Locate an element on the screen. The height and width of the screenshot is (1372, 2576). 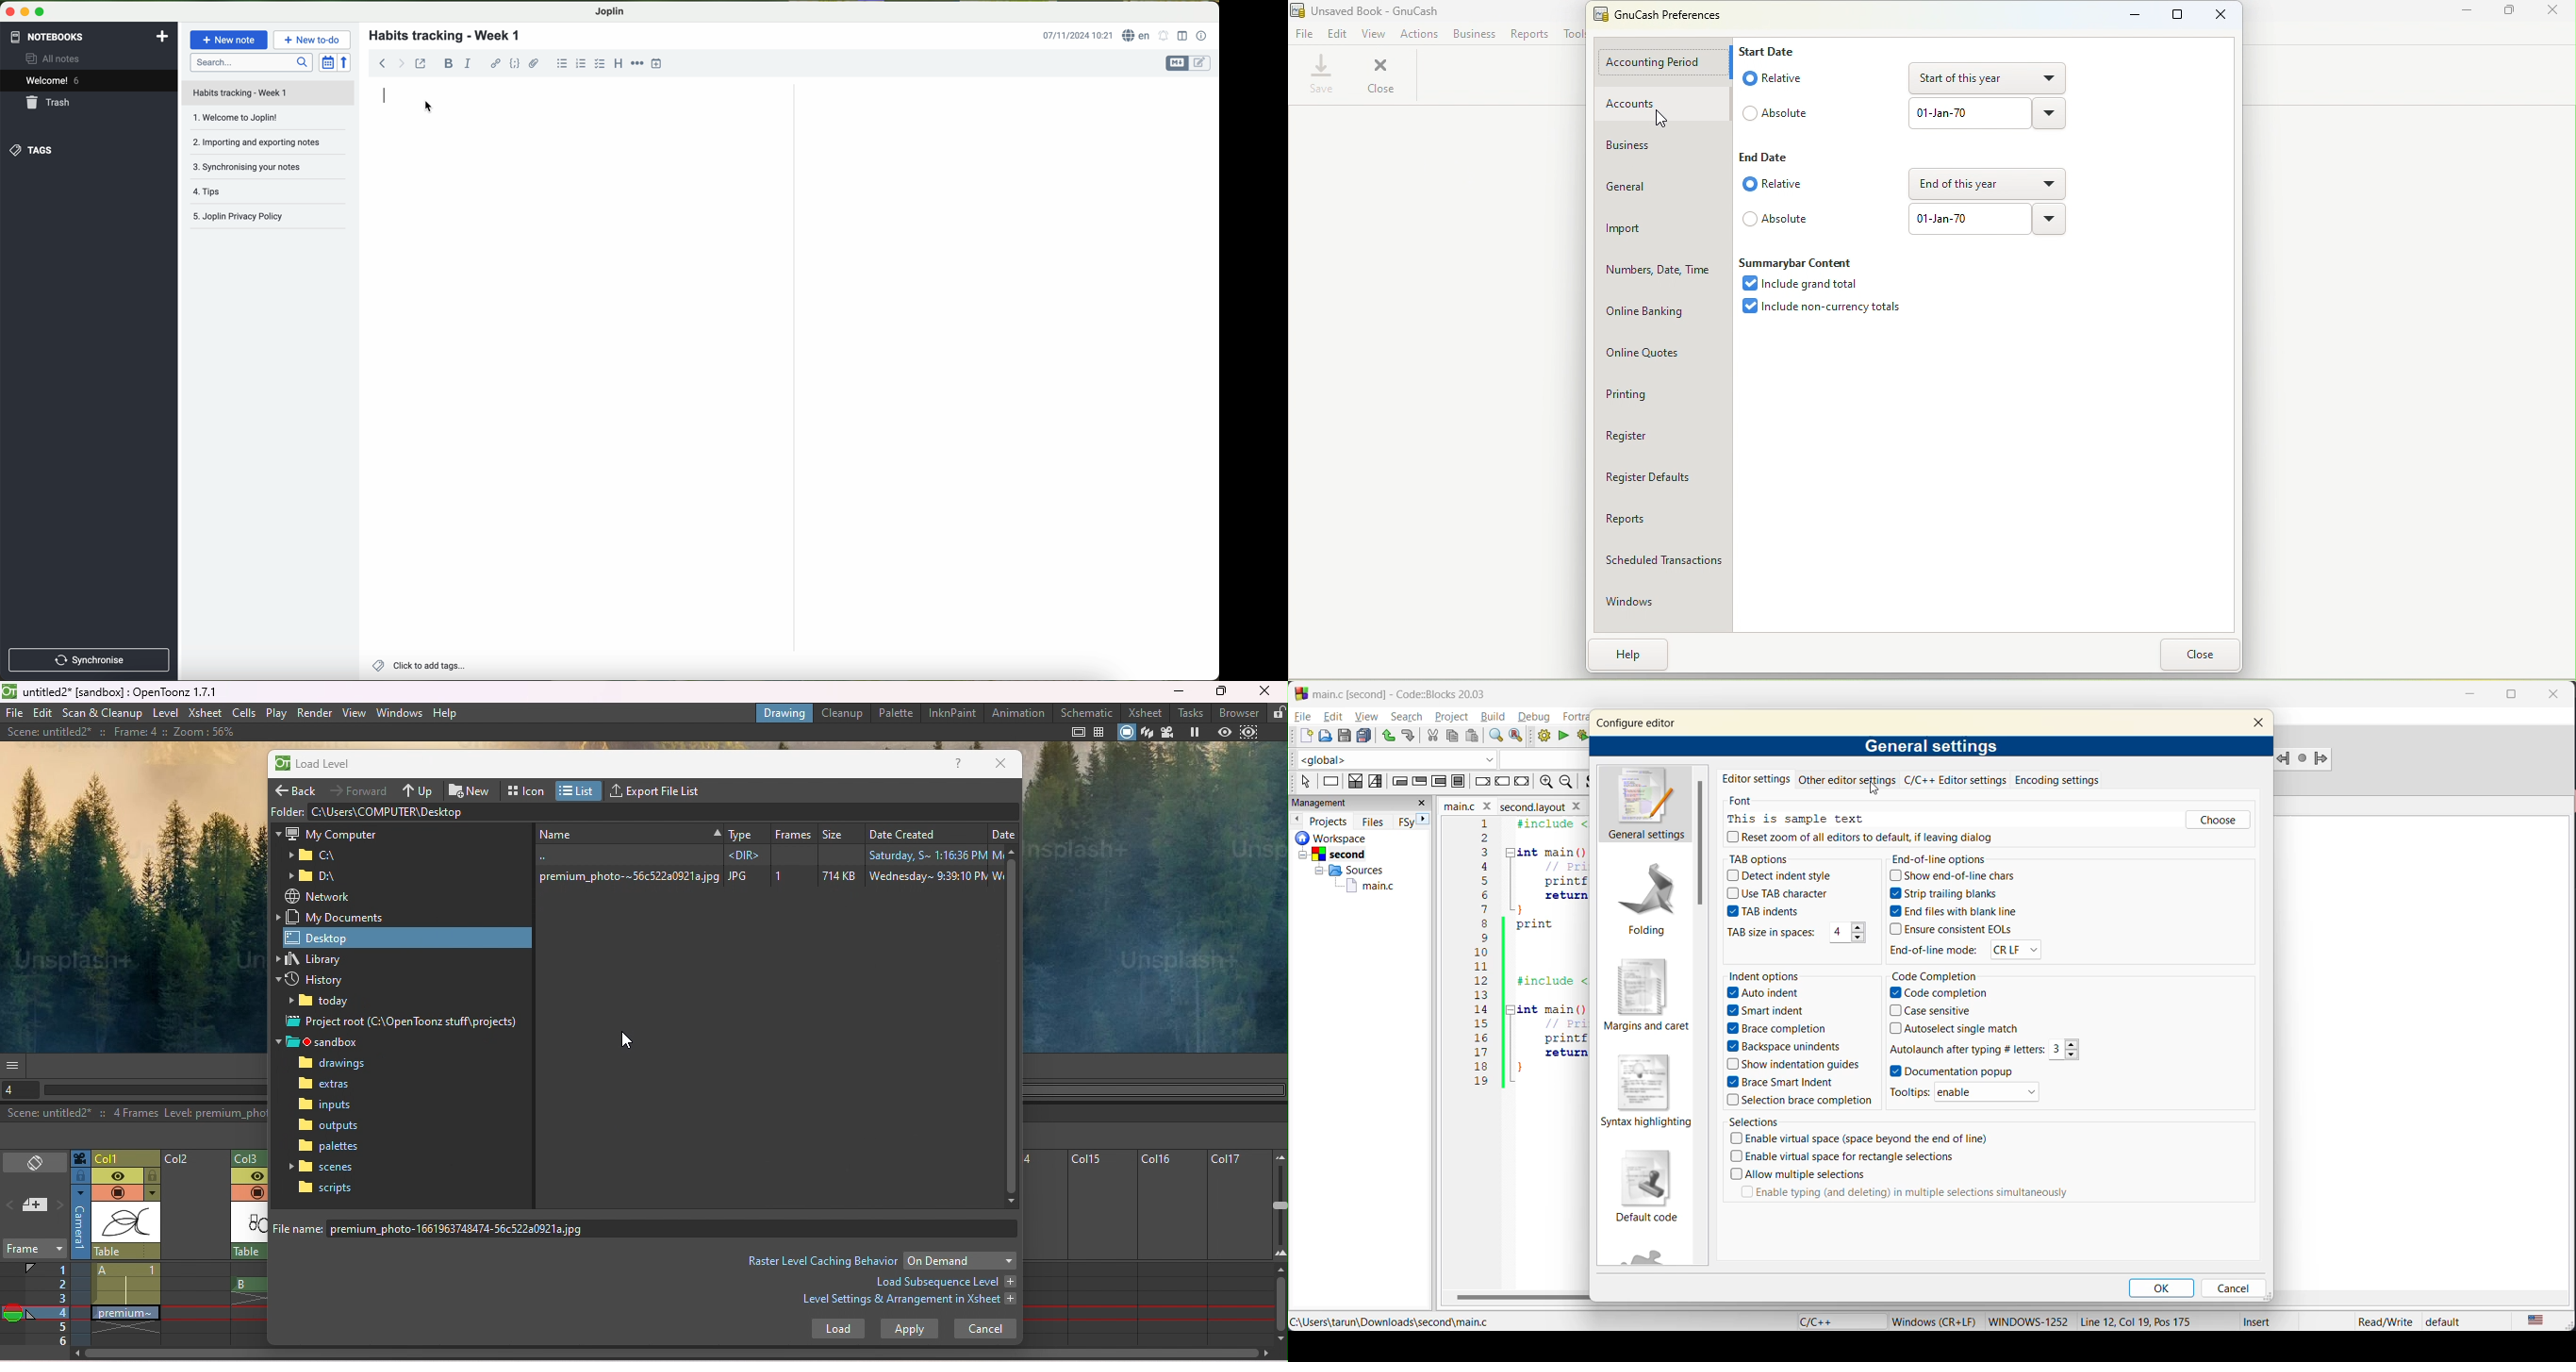
lock toggle is located at coordinates (153, 1176).